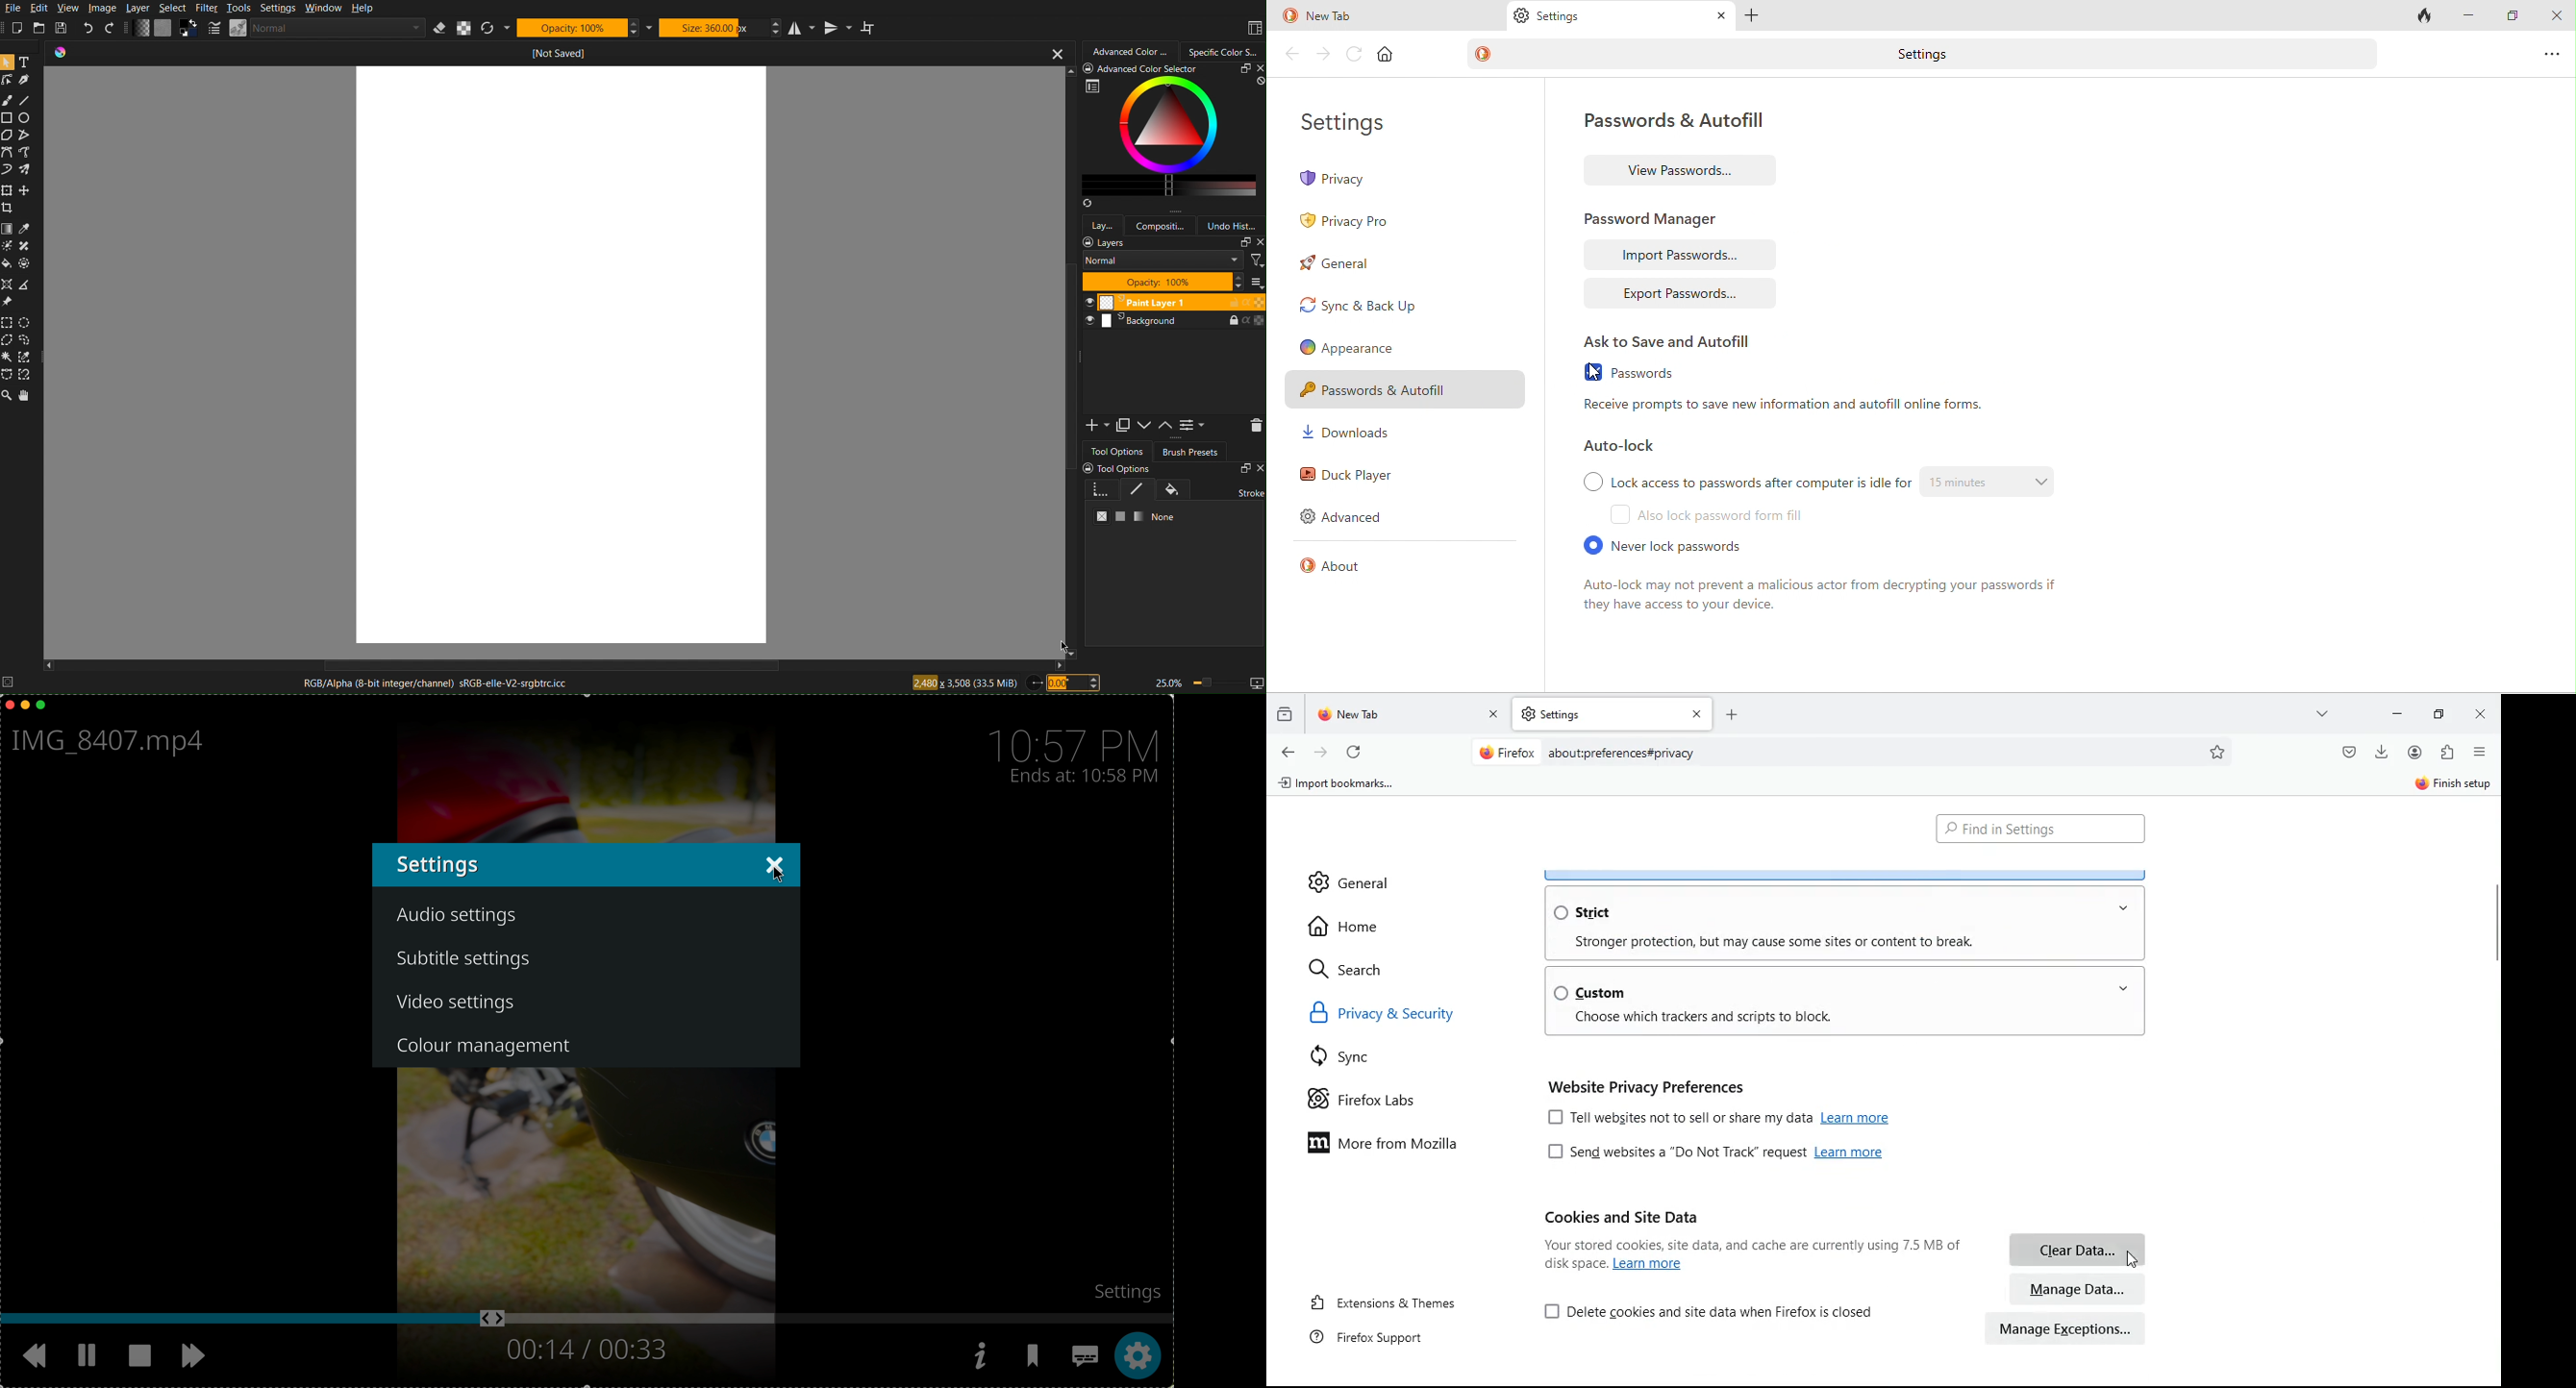  What do you see at coordinates (2132, 1259) in the screenshot?
I see `Cursor` at bounding box center [2132, 1259].